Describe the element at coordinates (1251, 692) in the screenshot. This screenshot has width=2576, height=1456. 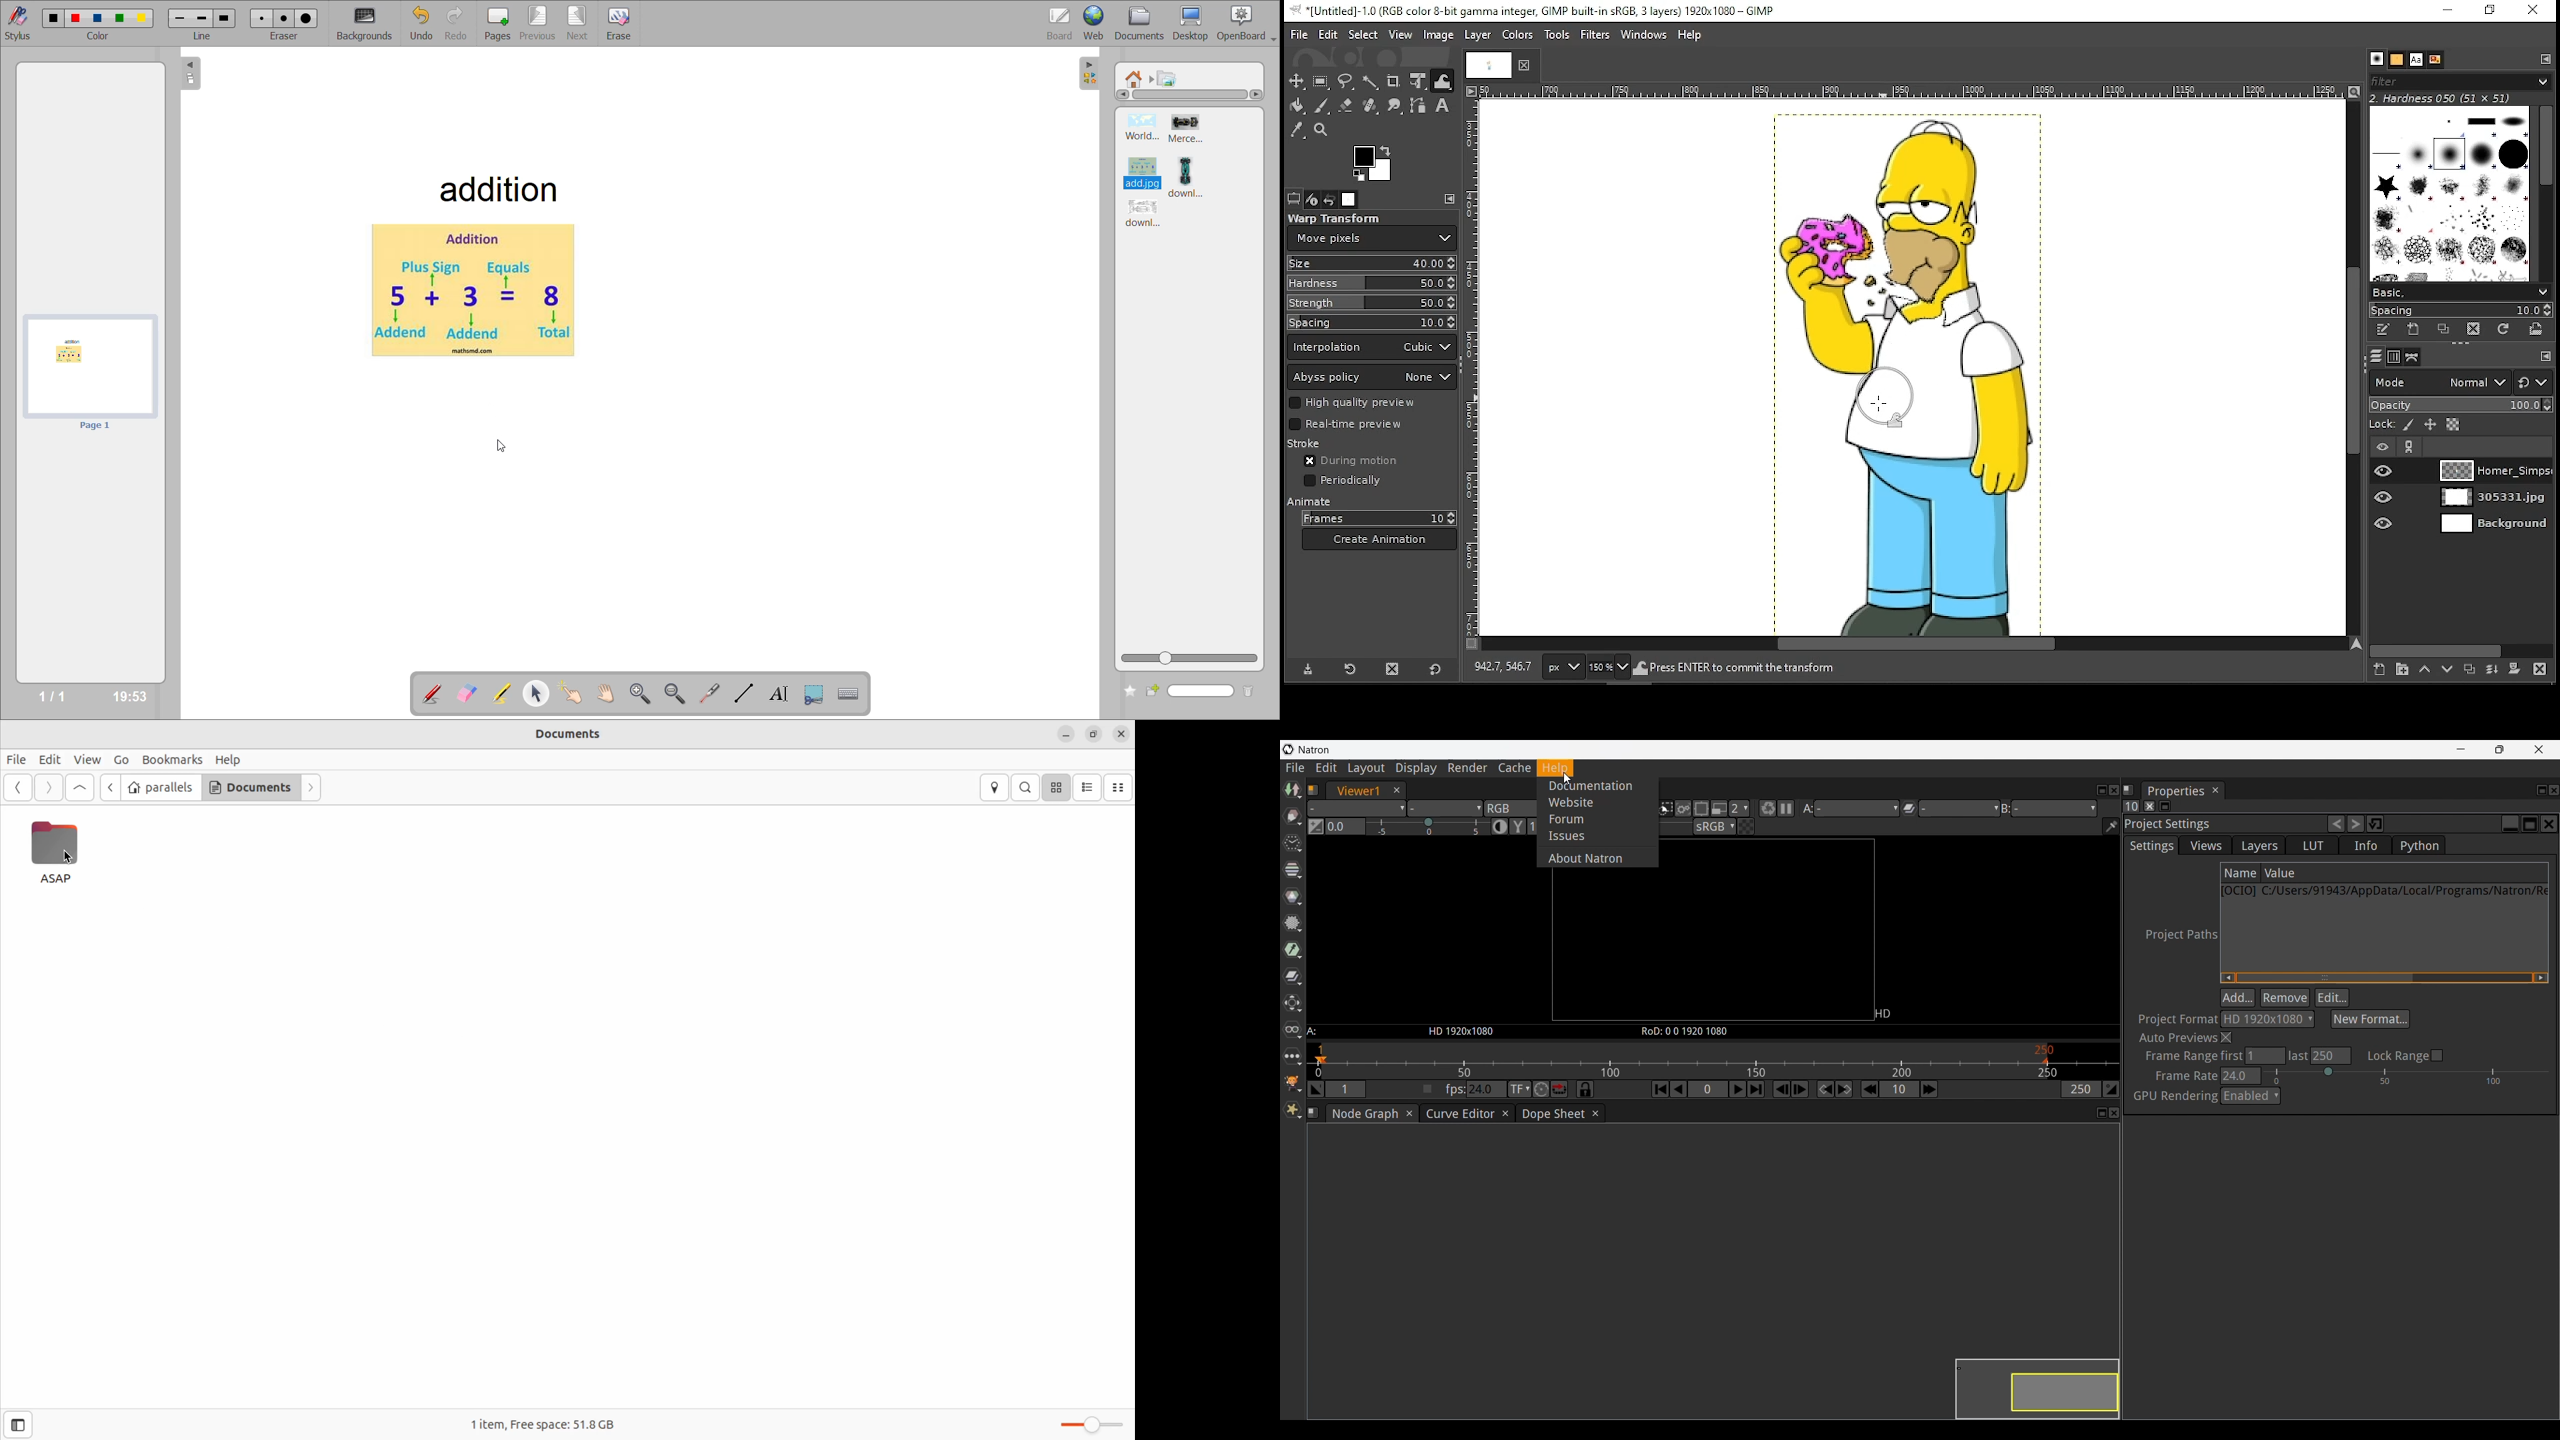
I see `delete` at that location.